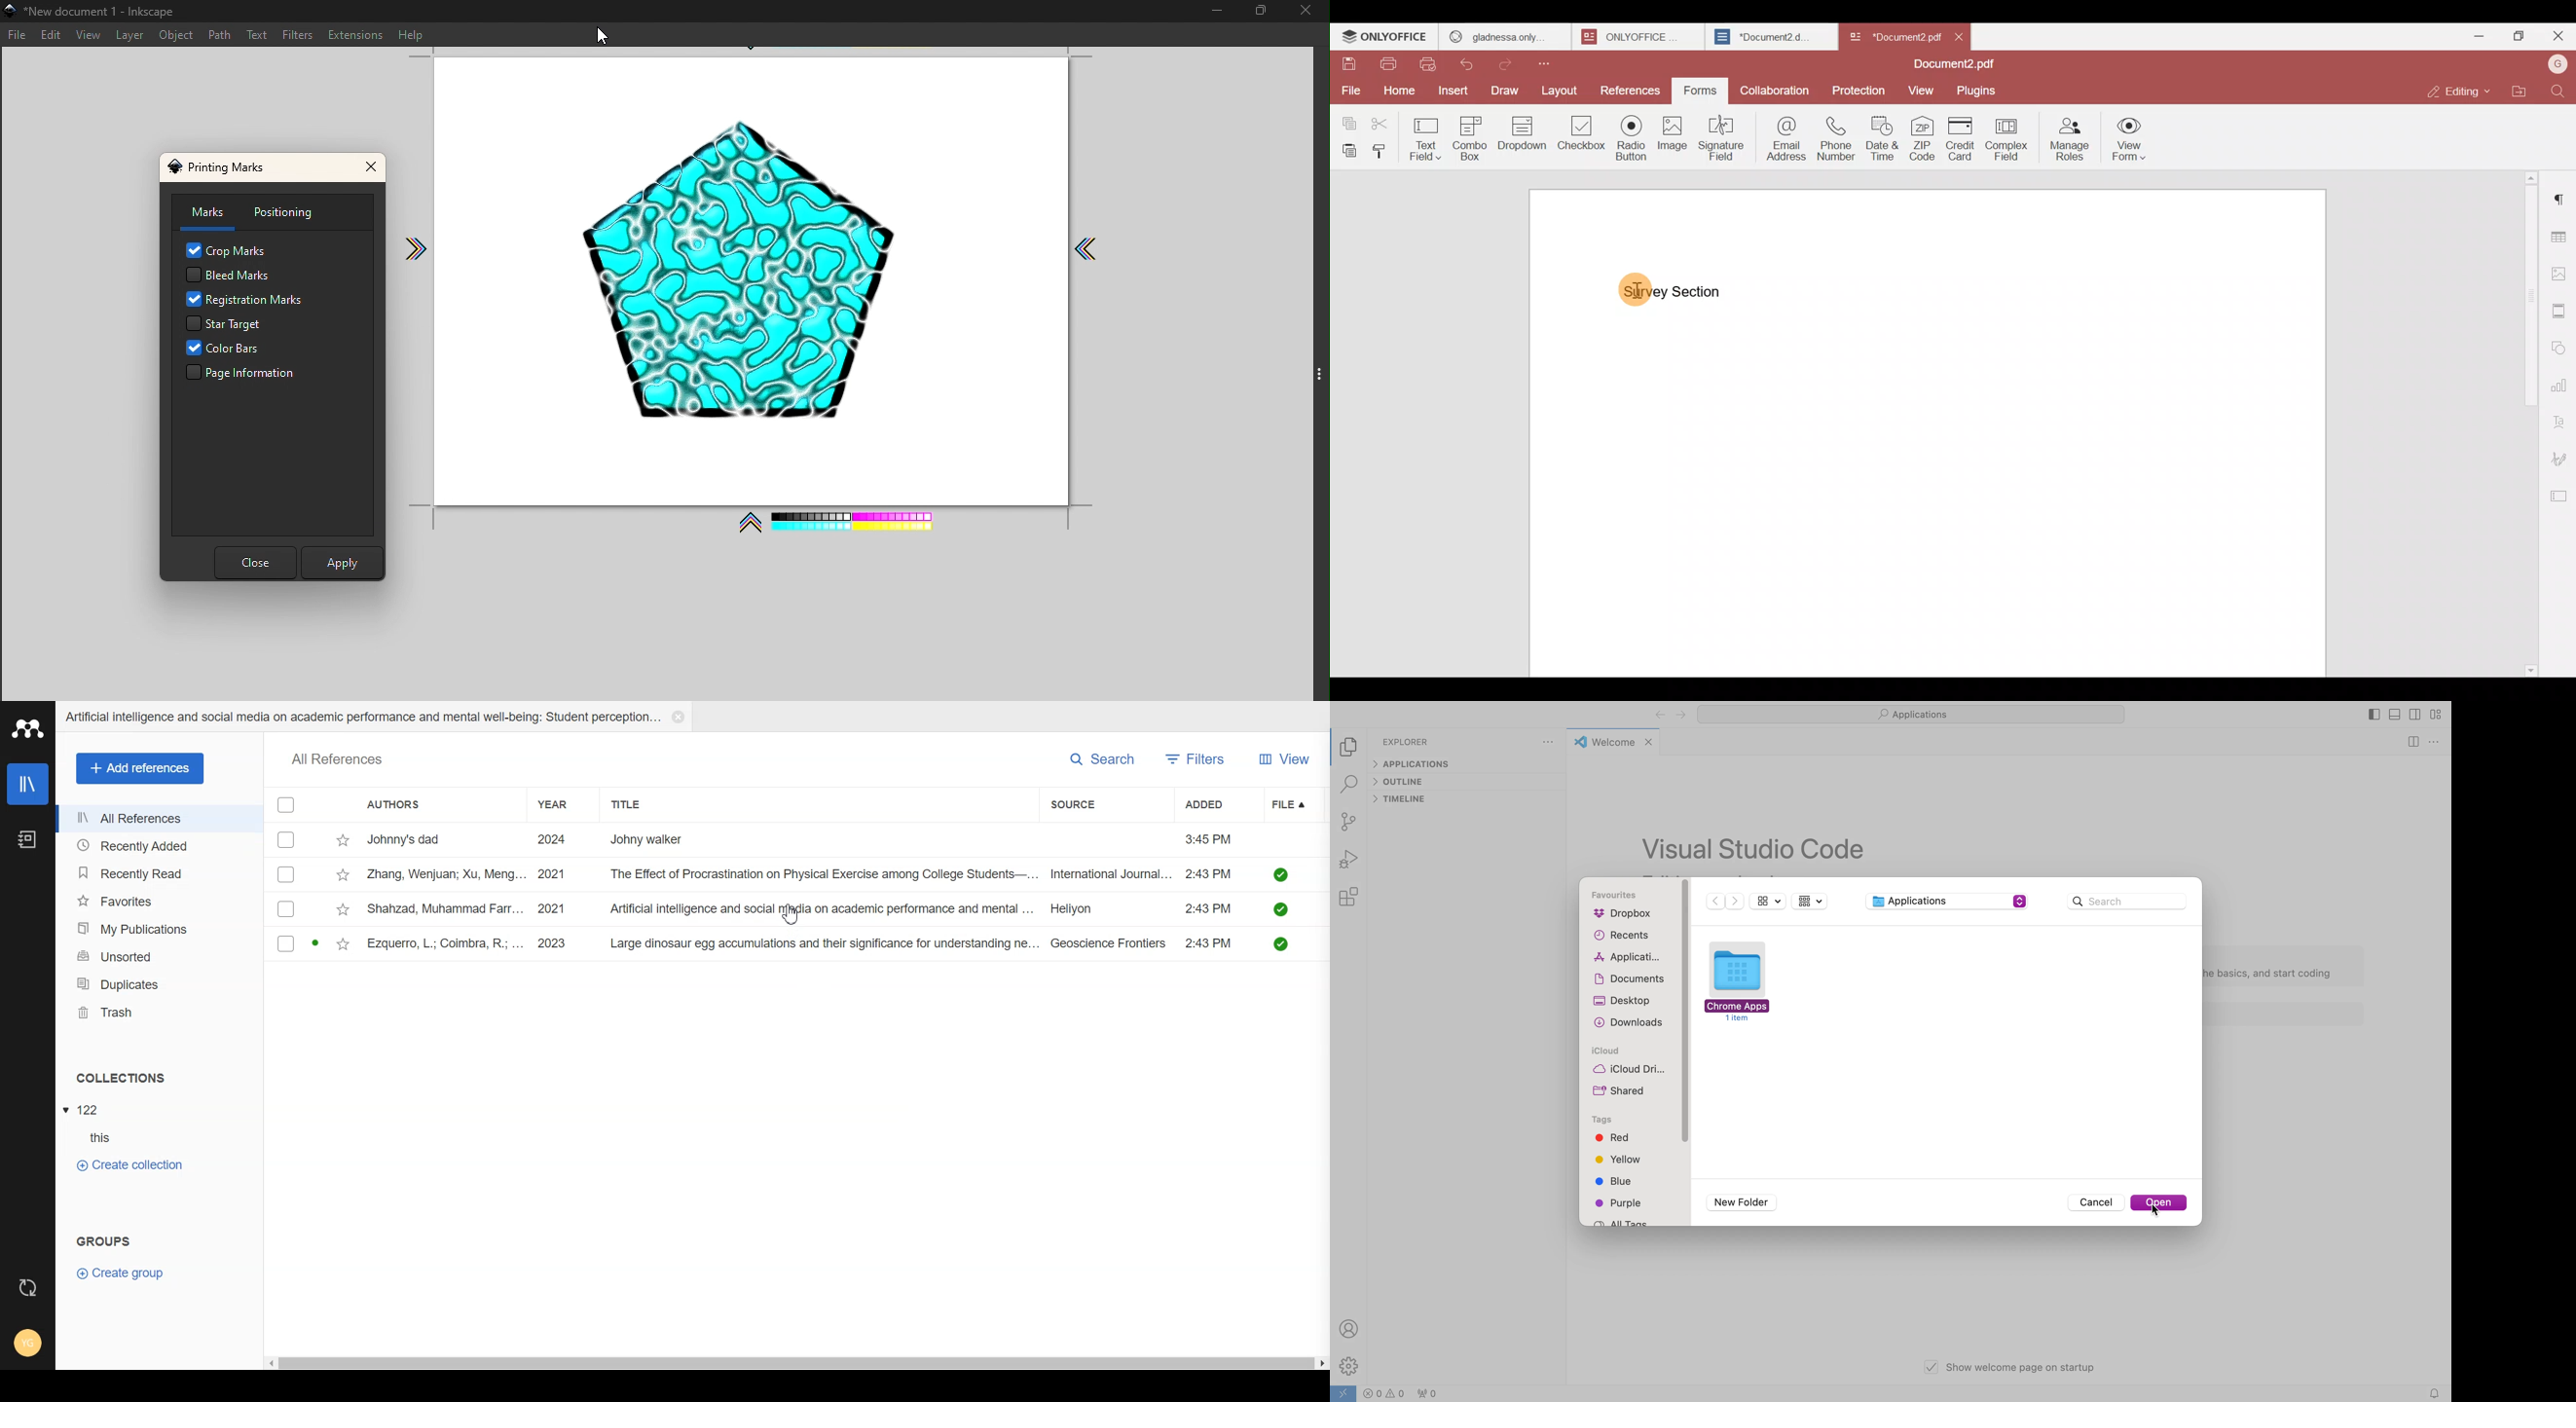  I want to click on shared, so click(1623, 1090).